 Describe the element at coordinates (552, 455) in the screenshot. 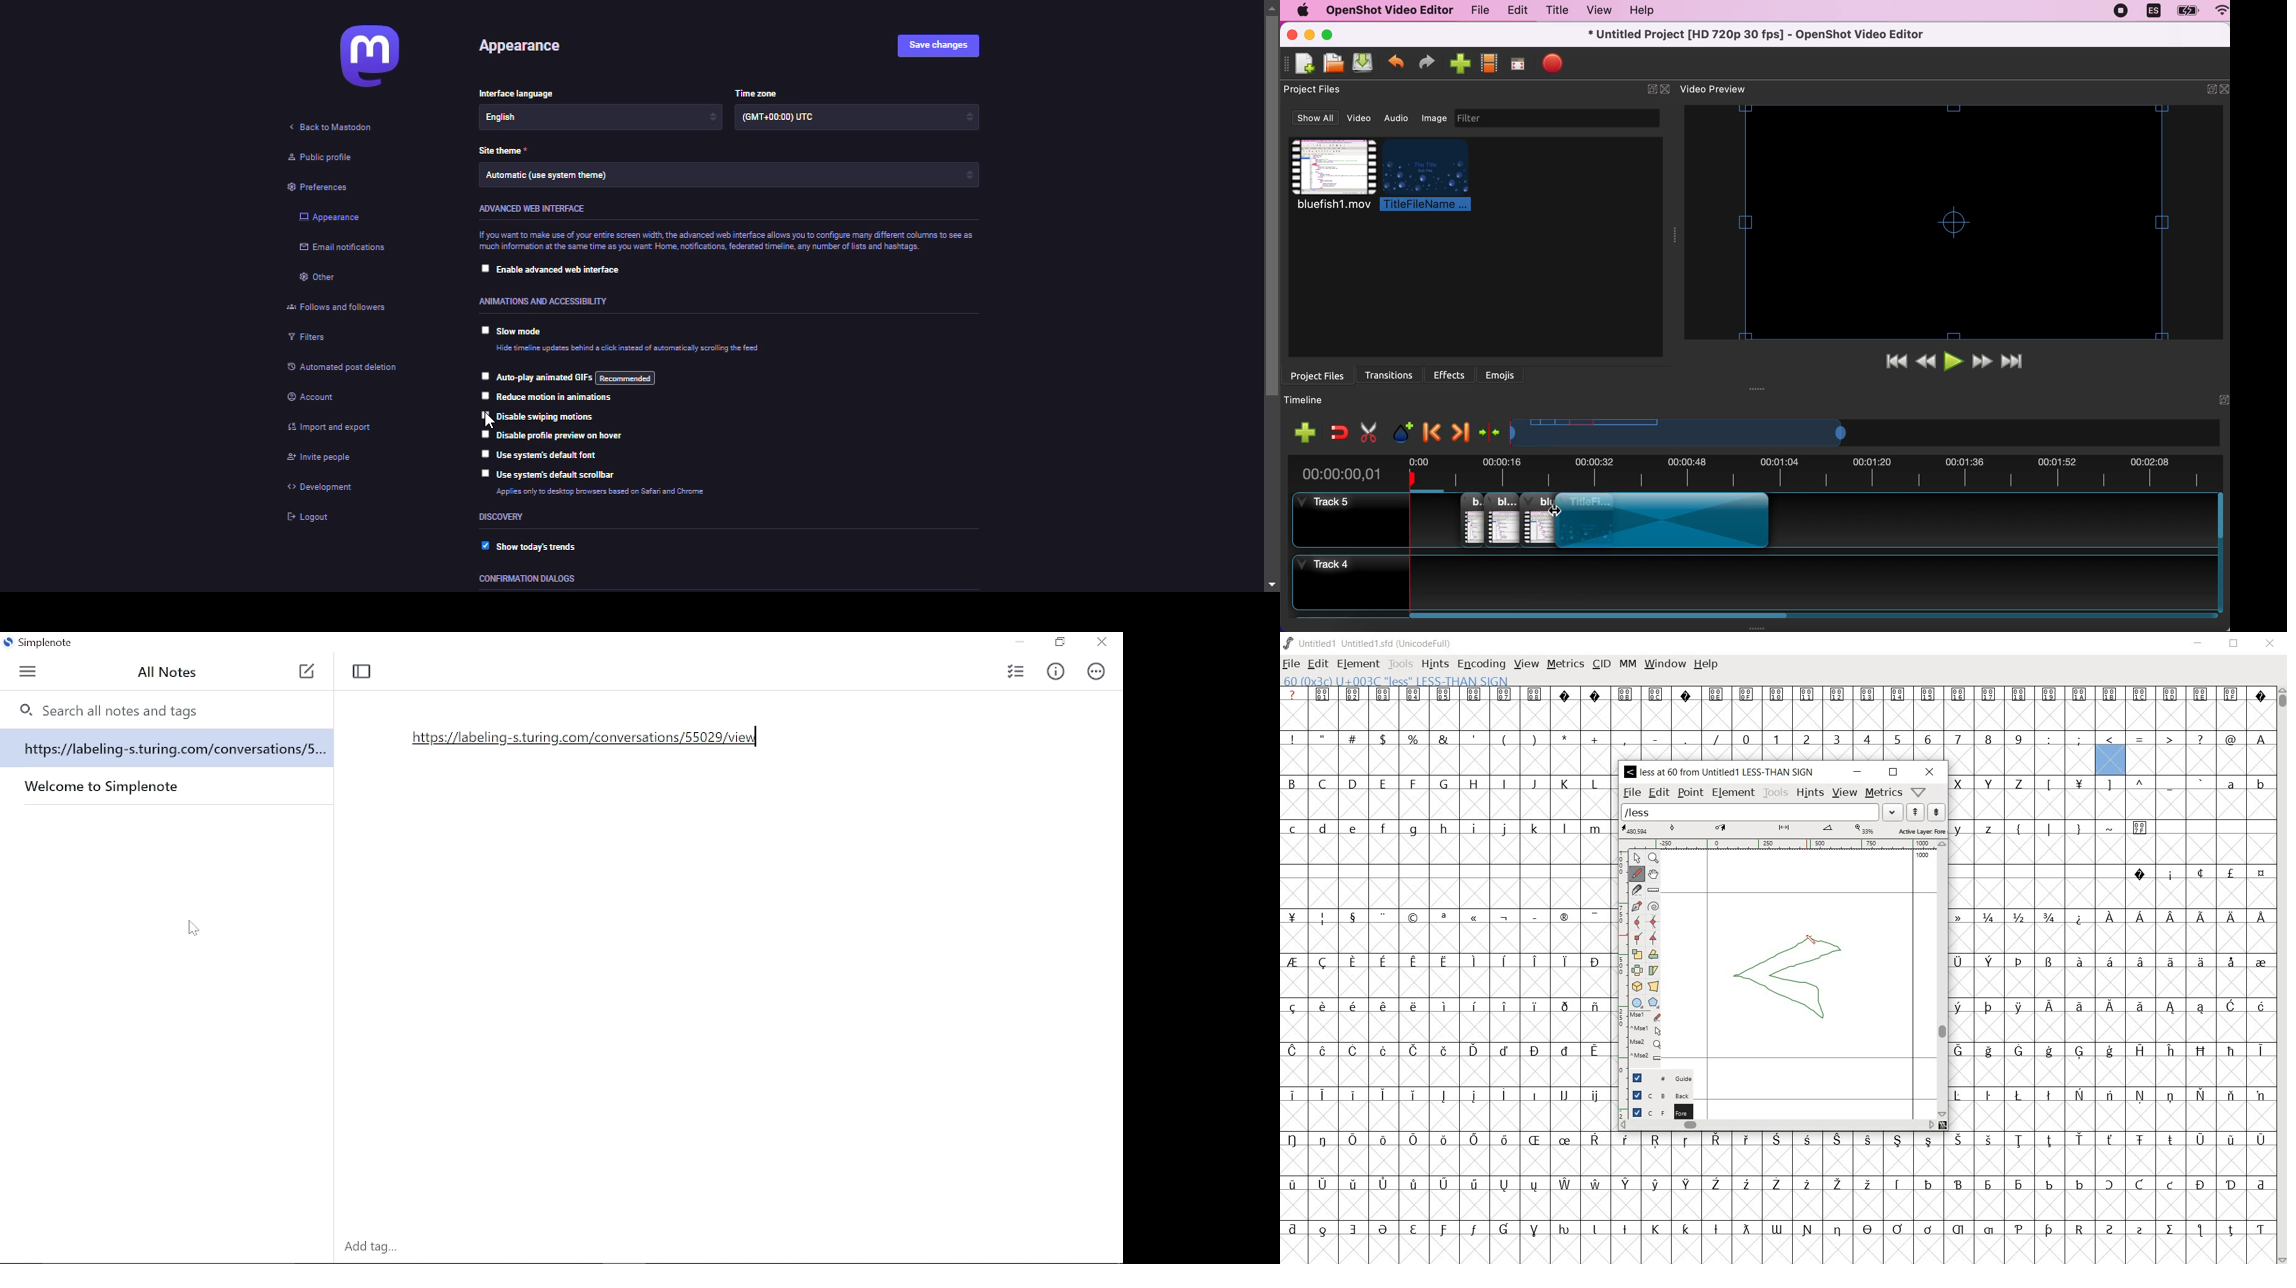

I see `use system's default font` at that location.